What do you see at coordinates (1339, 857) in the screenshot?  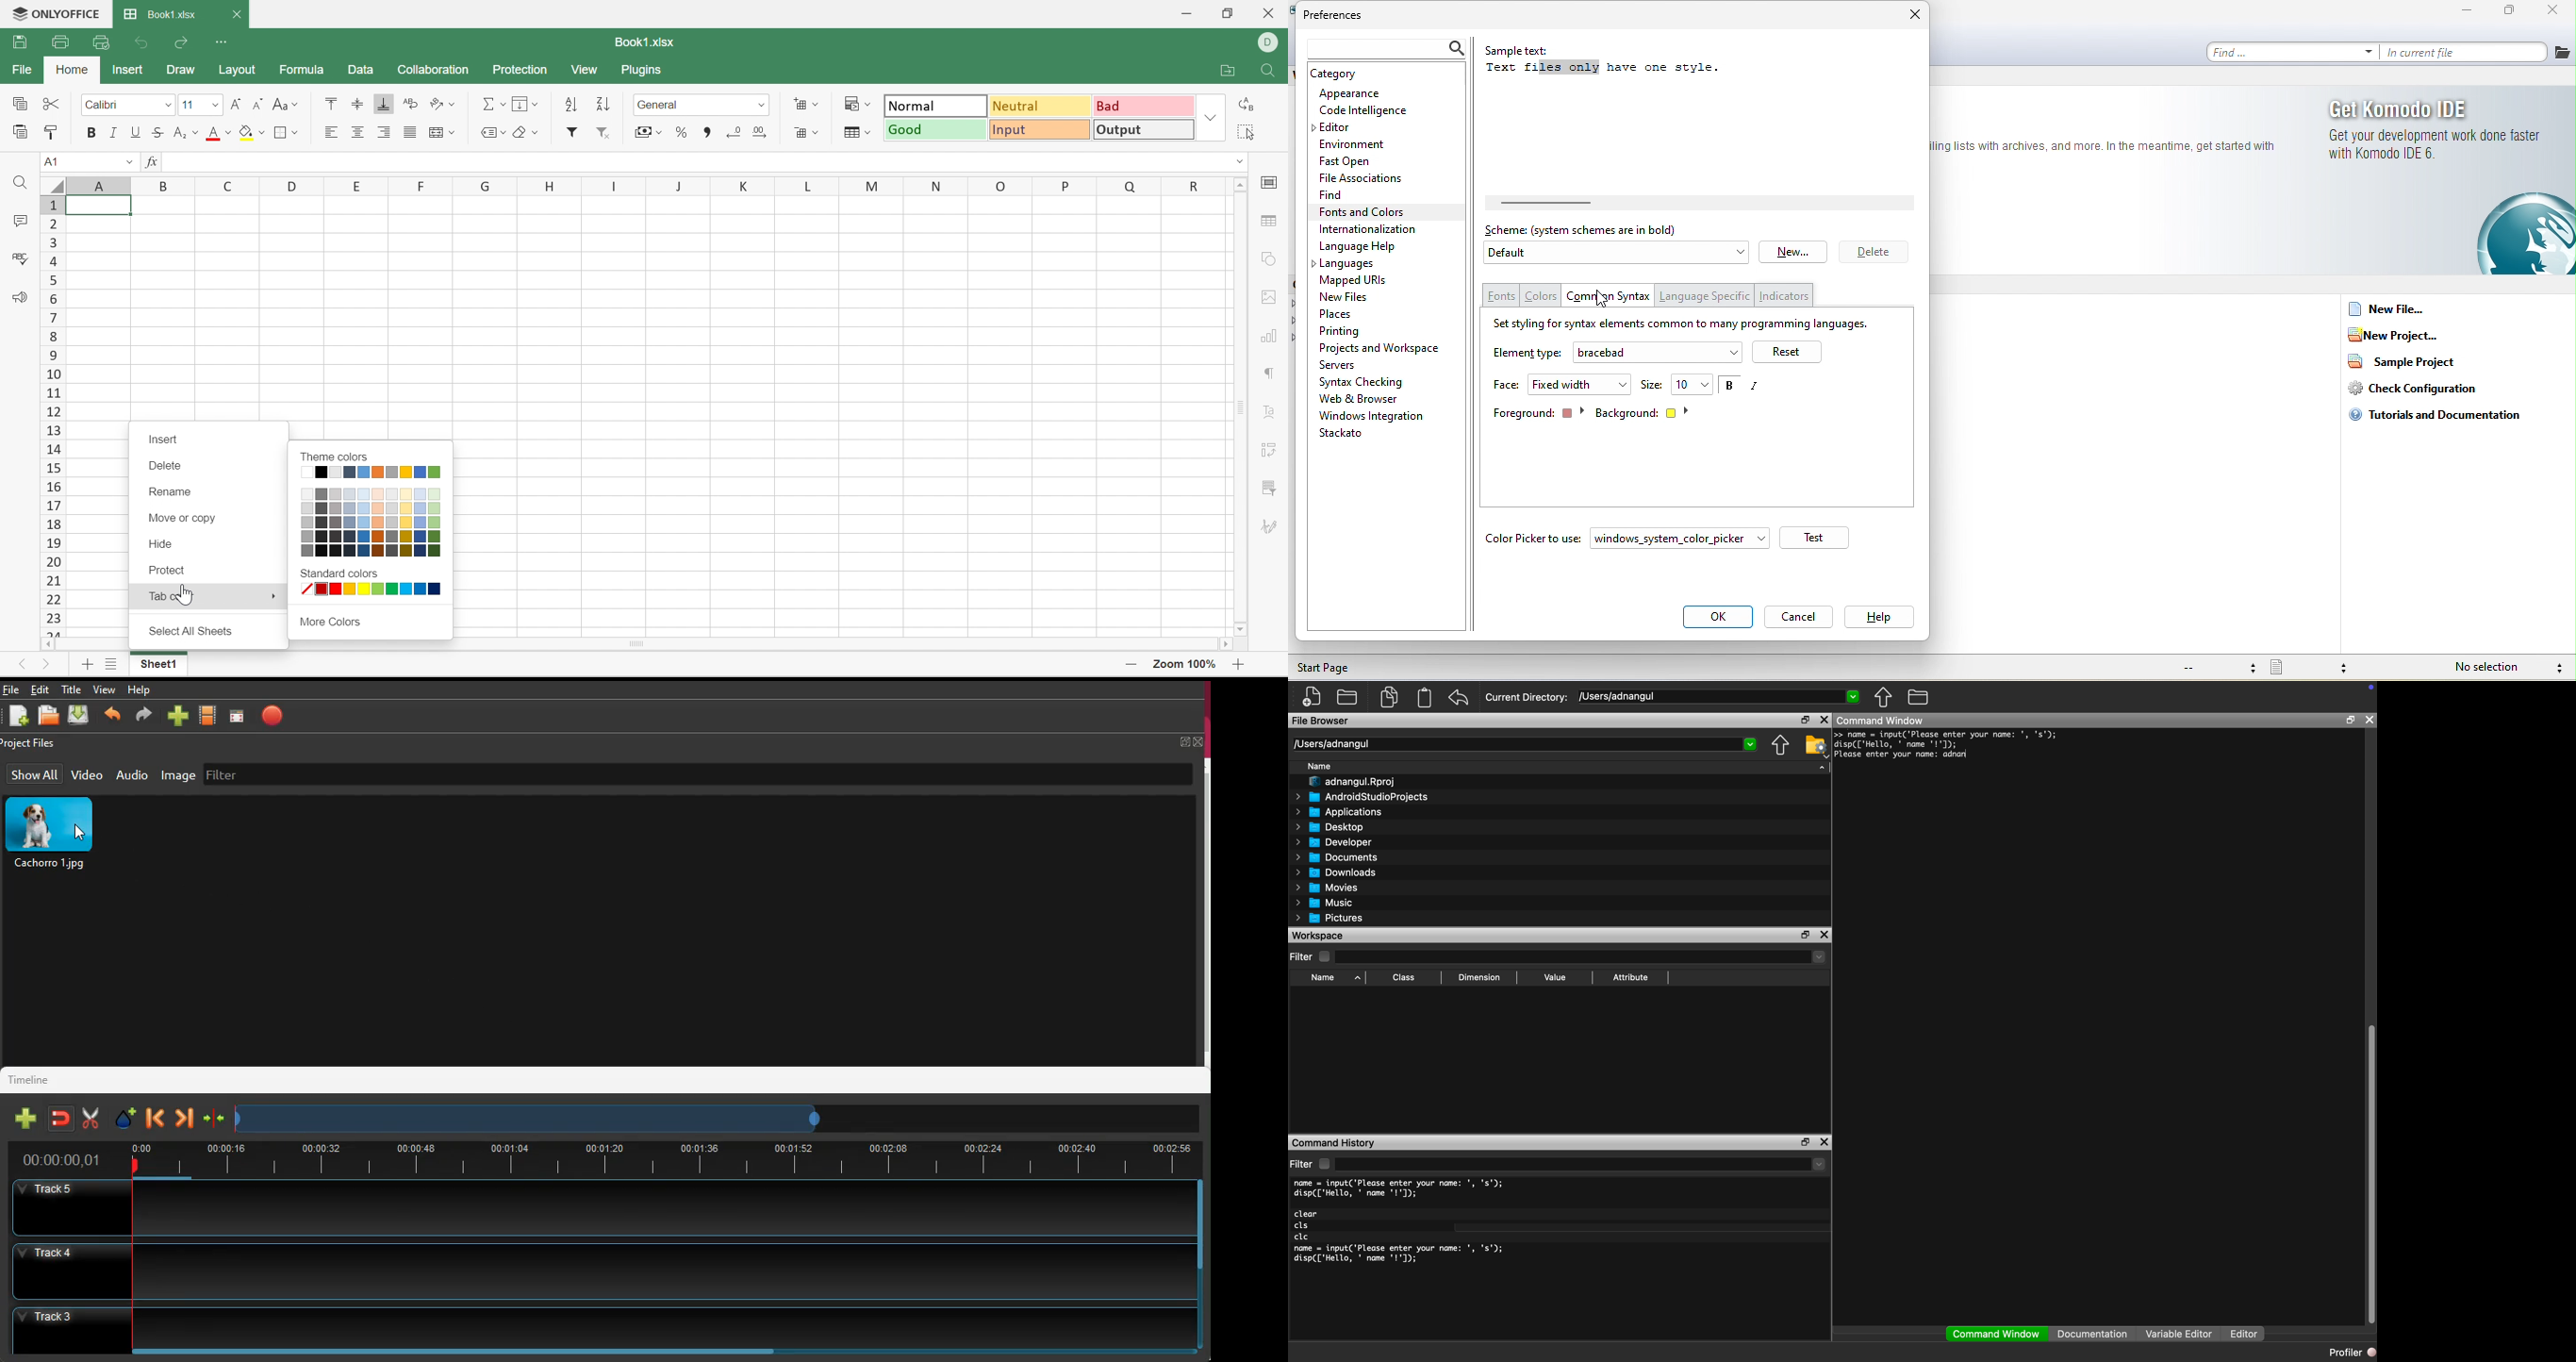 I see `Documents` at bounding box center [1339, 857].